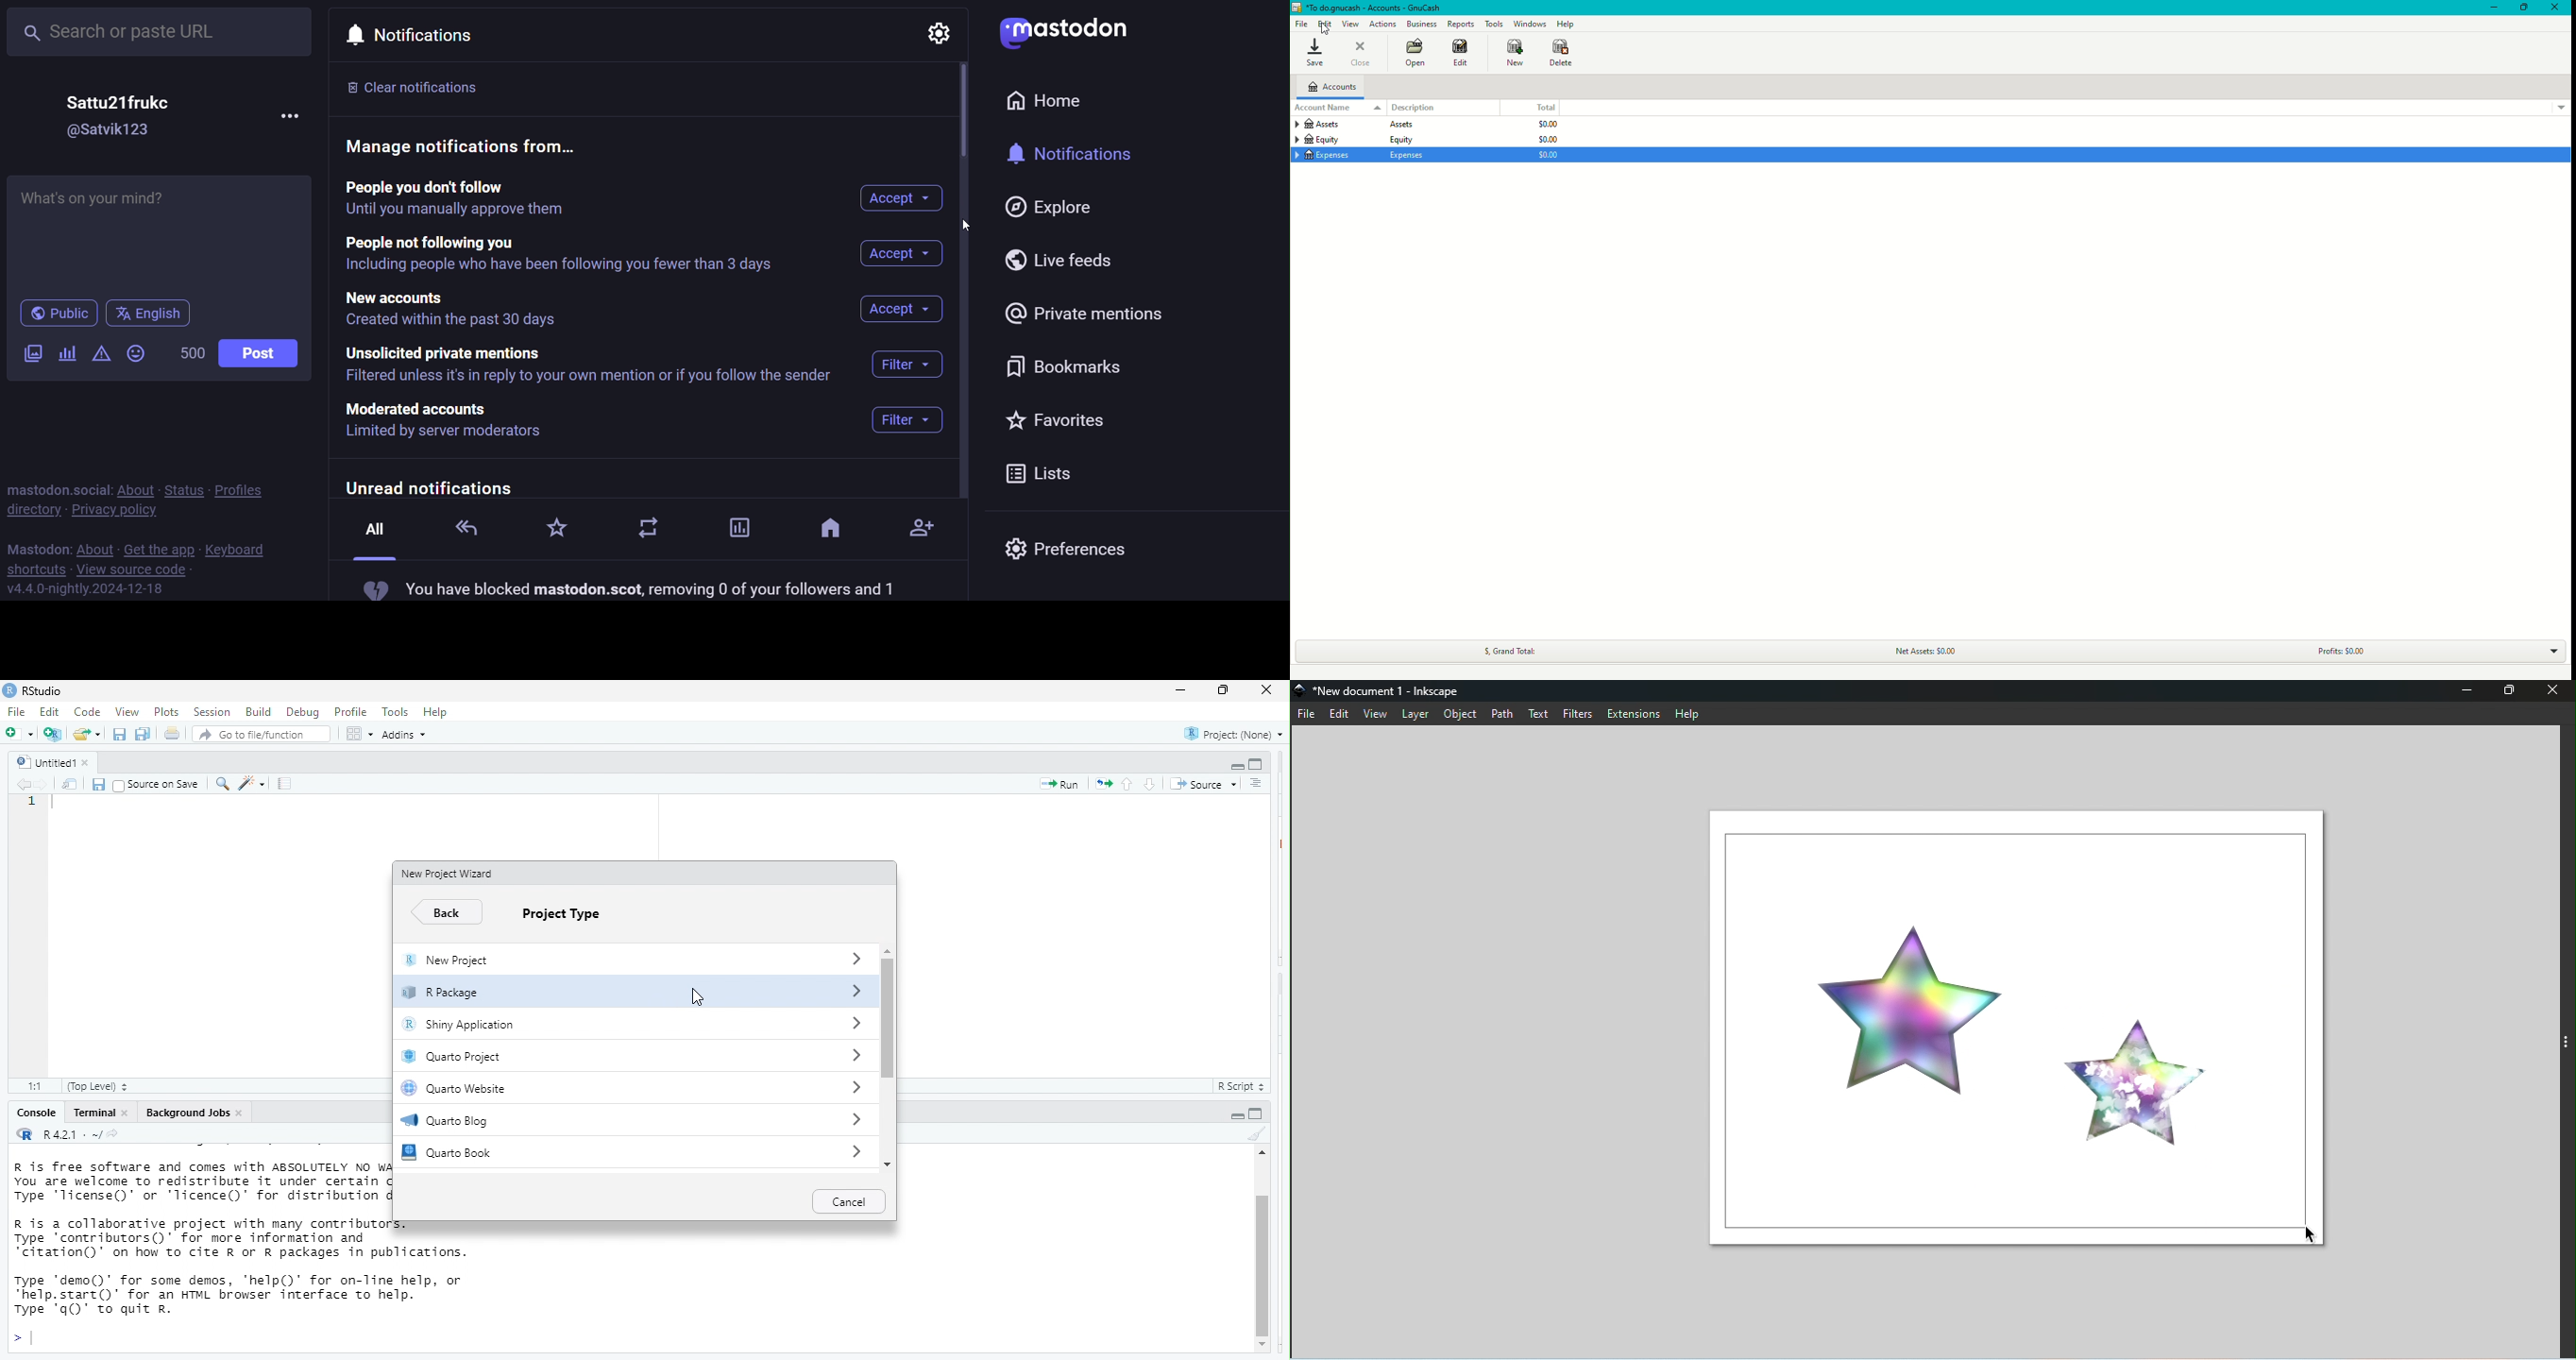 Image resolution: width=2576 pixels, height=1372 pixels. What do you see at coordinates (358, 734) in the screenshot?
I see `option` at bounding box center [358, 734].